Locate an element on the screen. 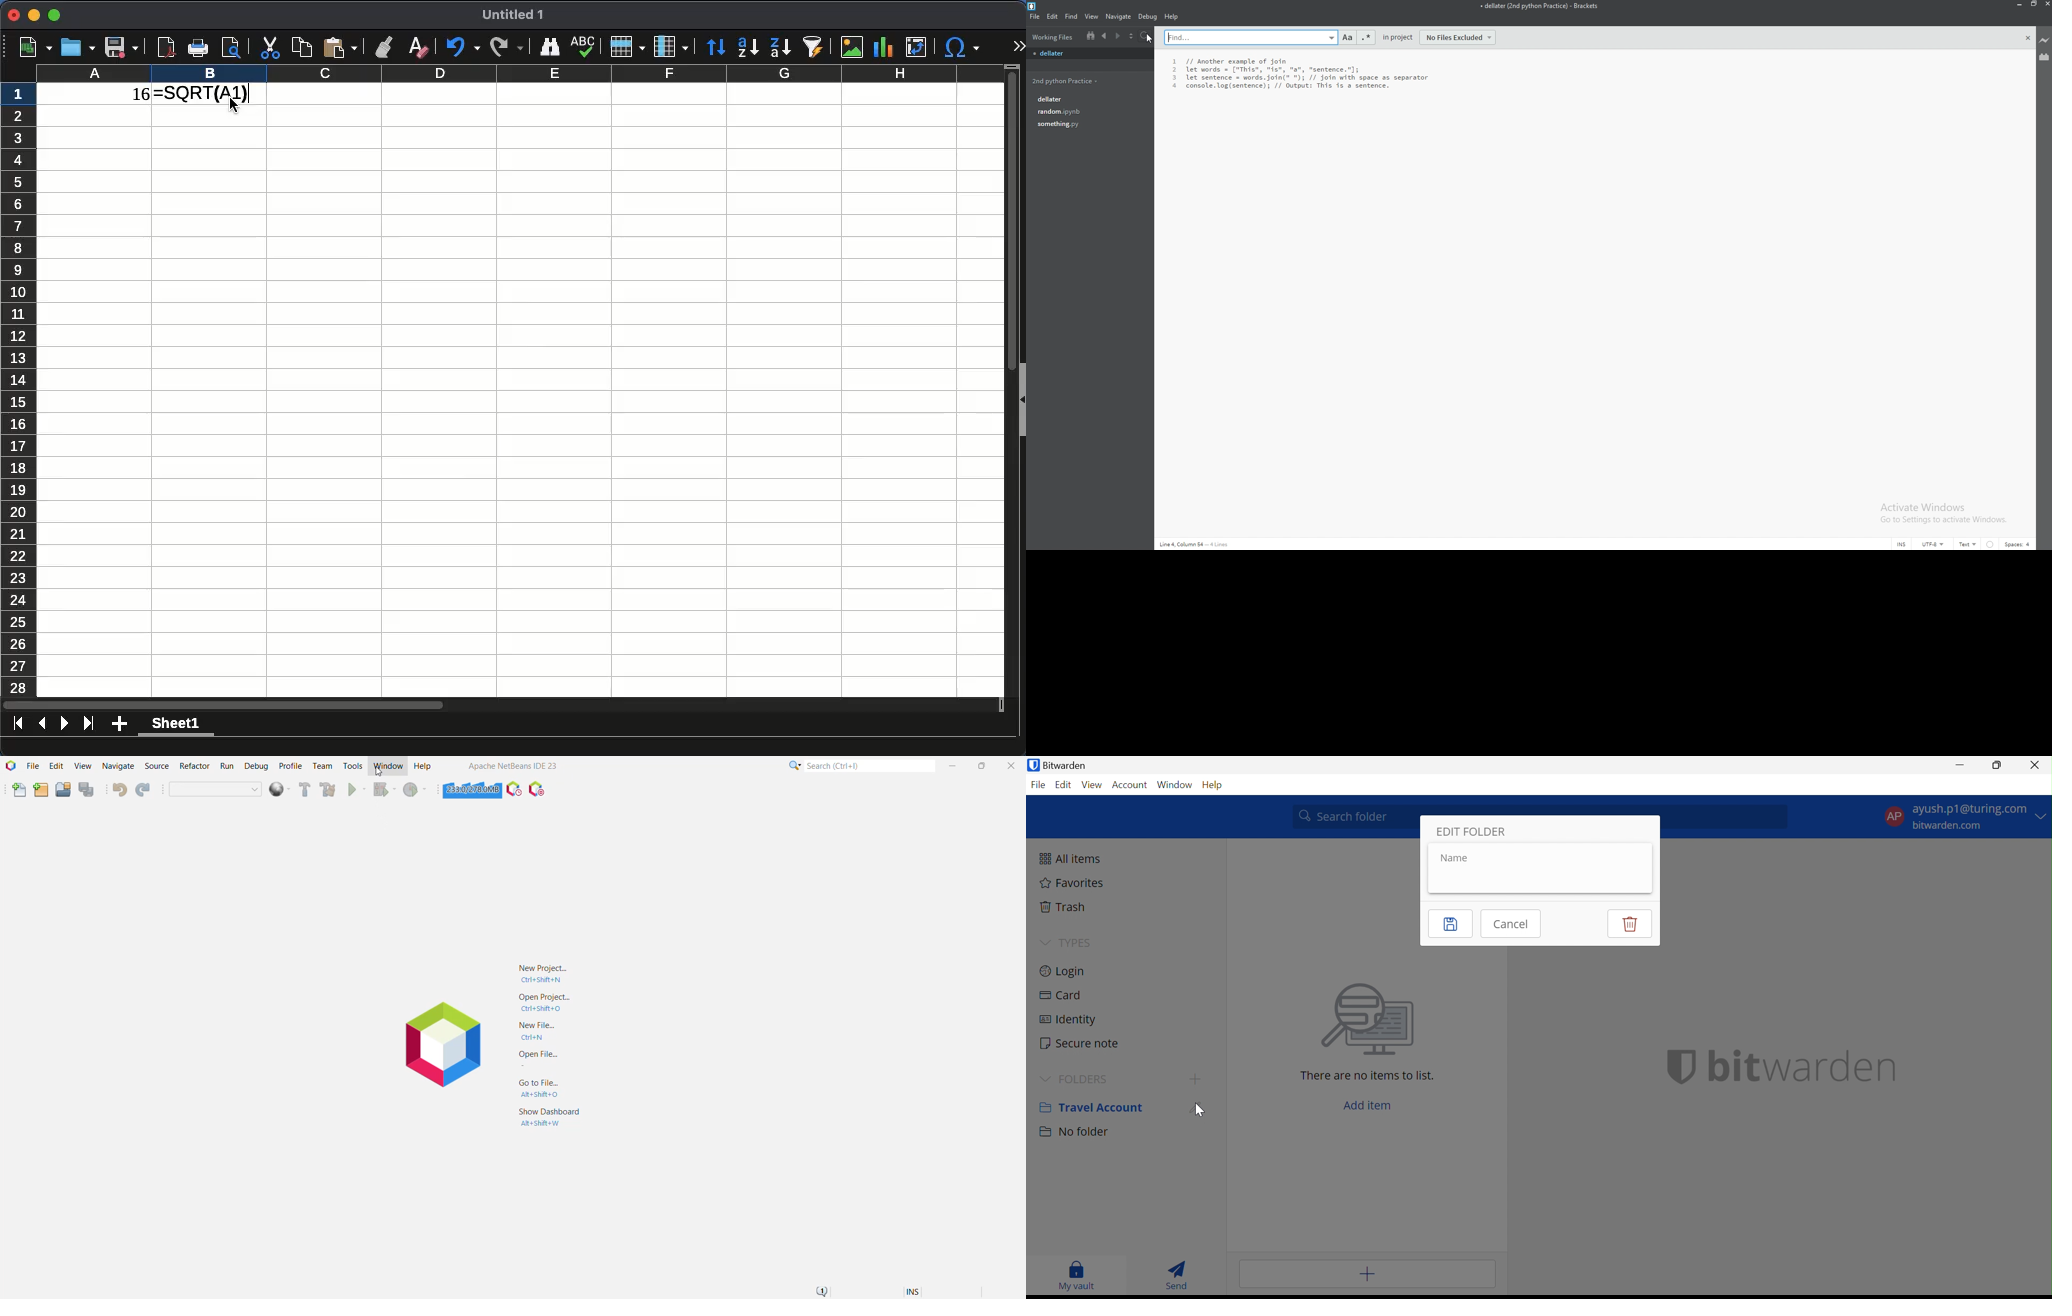 This screenshot has height=1316, width=2072. 16 is located at coordinates (133, 97).